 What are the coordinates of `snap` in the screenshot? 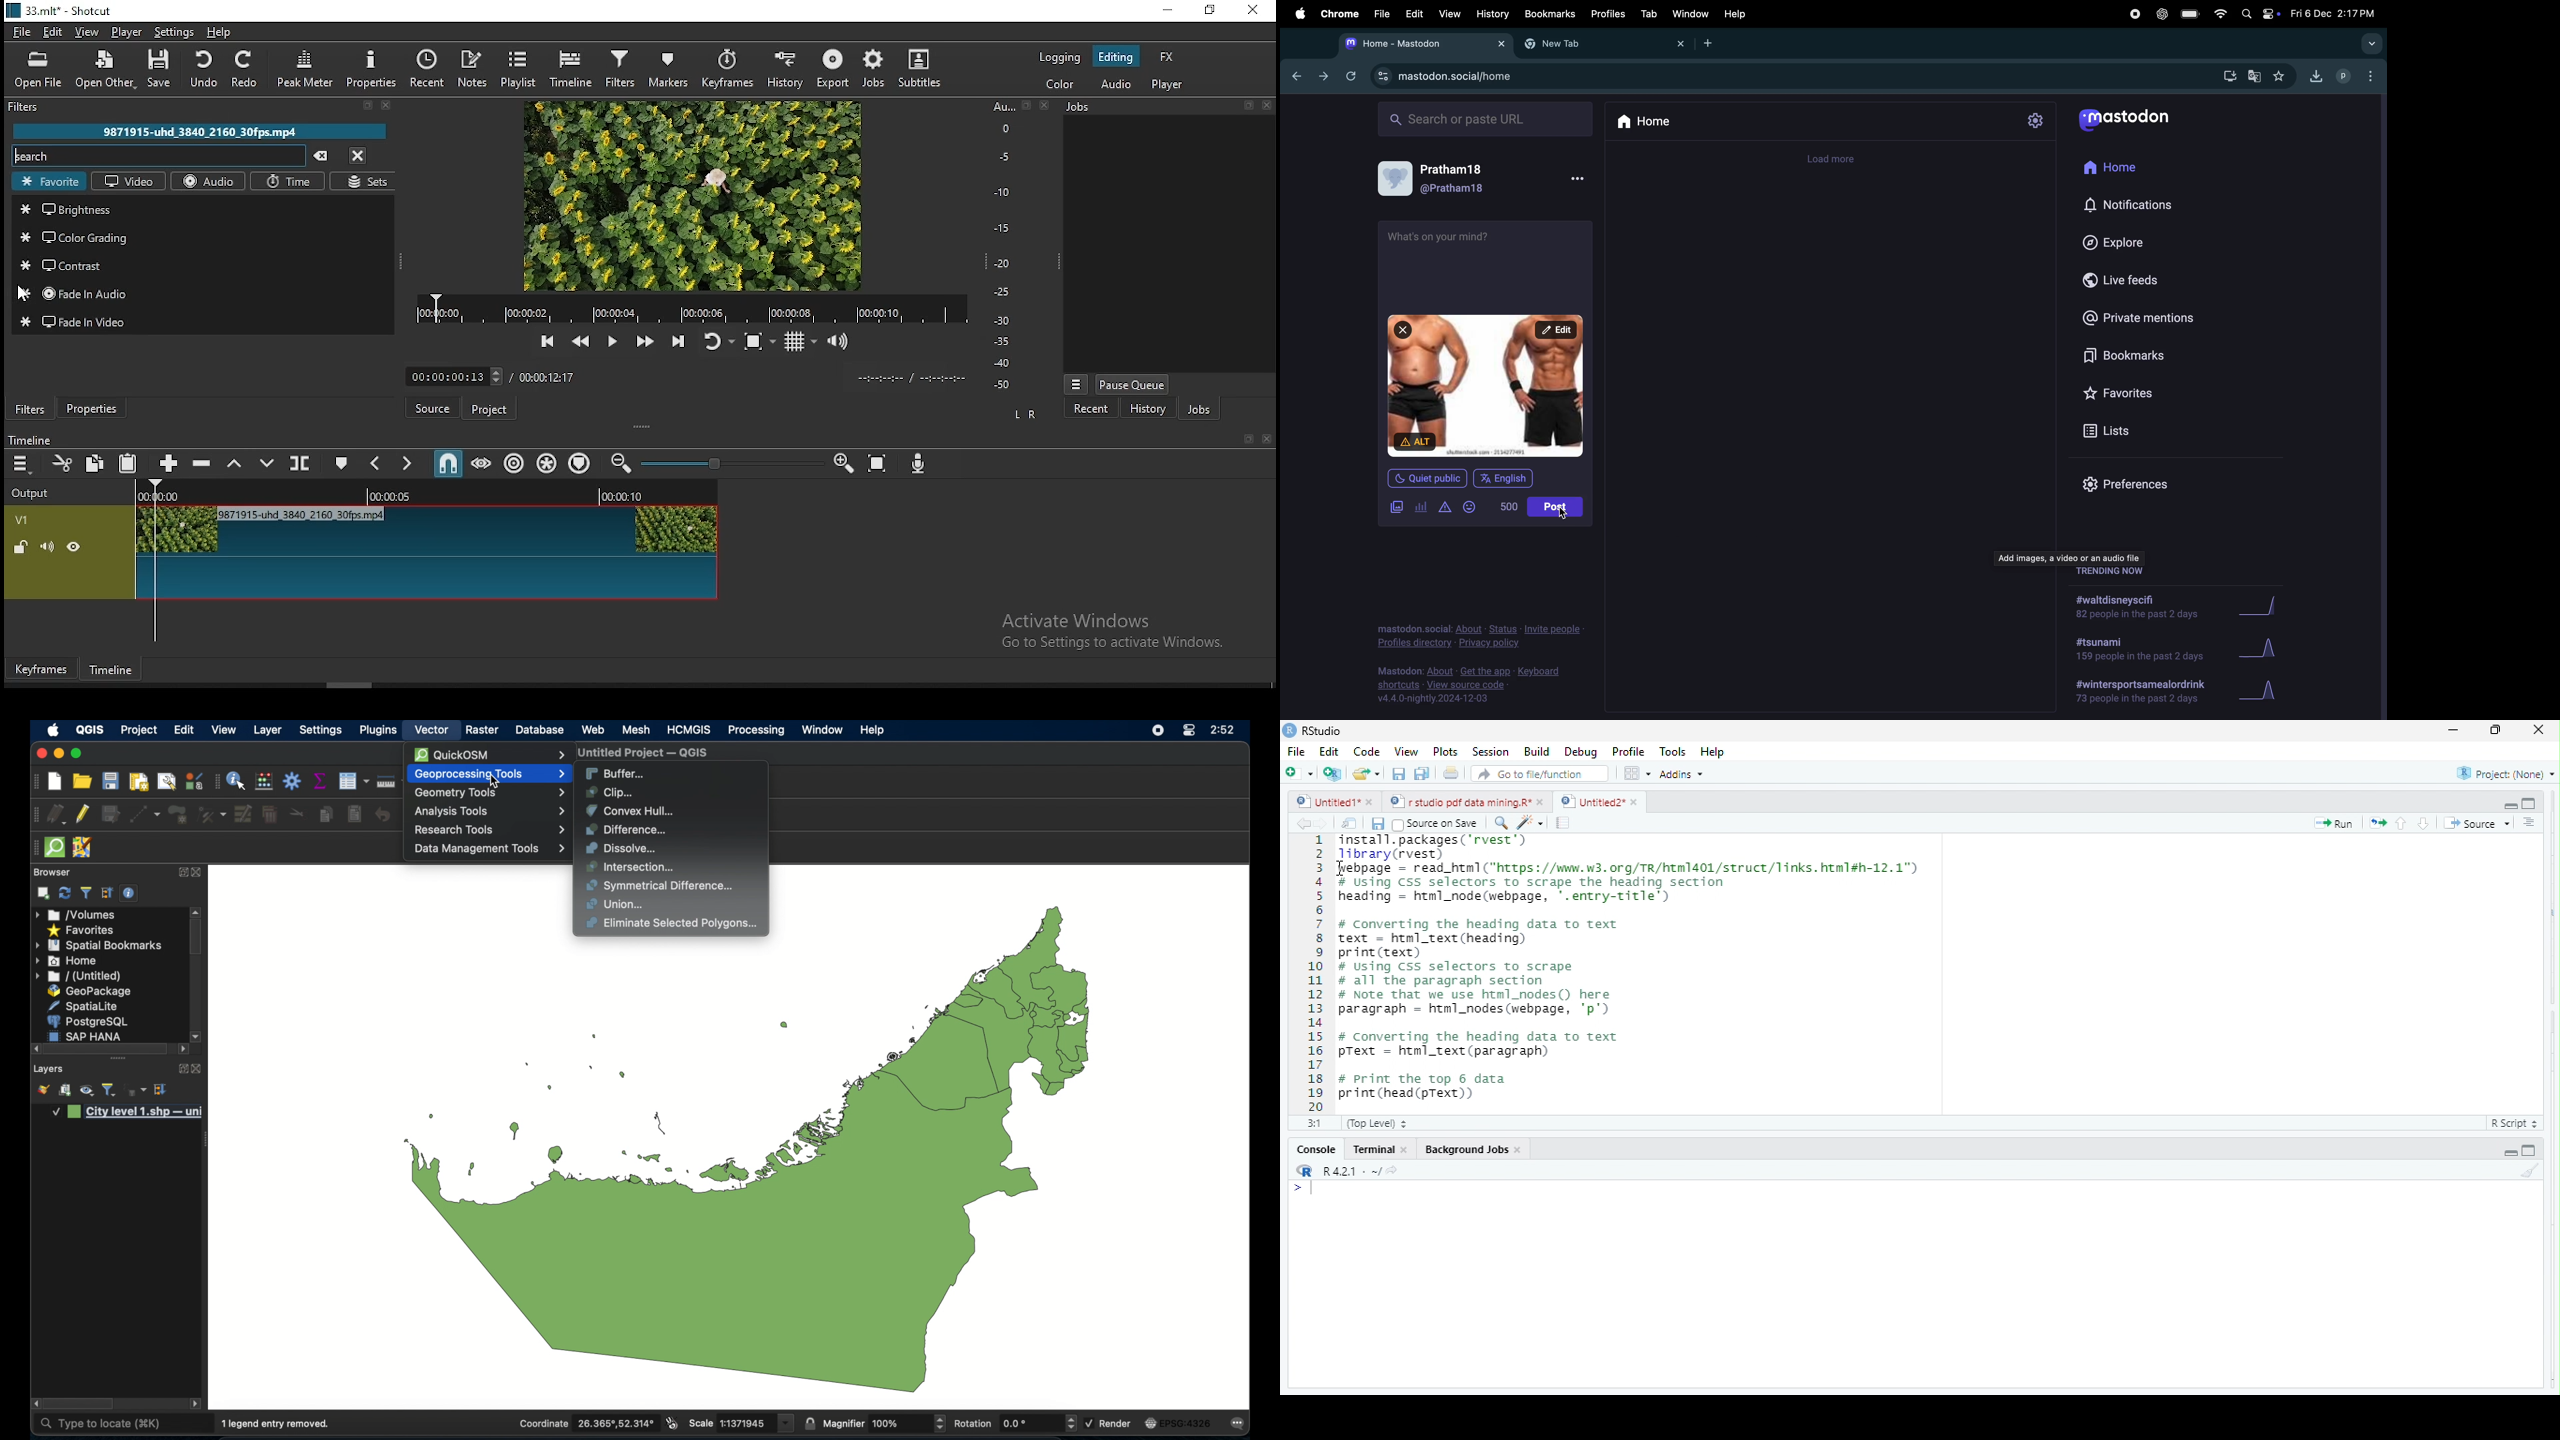 It's located at (450, 465).